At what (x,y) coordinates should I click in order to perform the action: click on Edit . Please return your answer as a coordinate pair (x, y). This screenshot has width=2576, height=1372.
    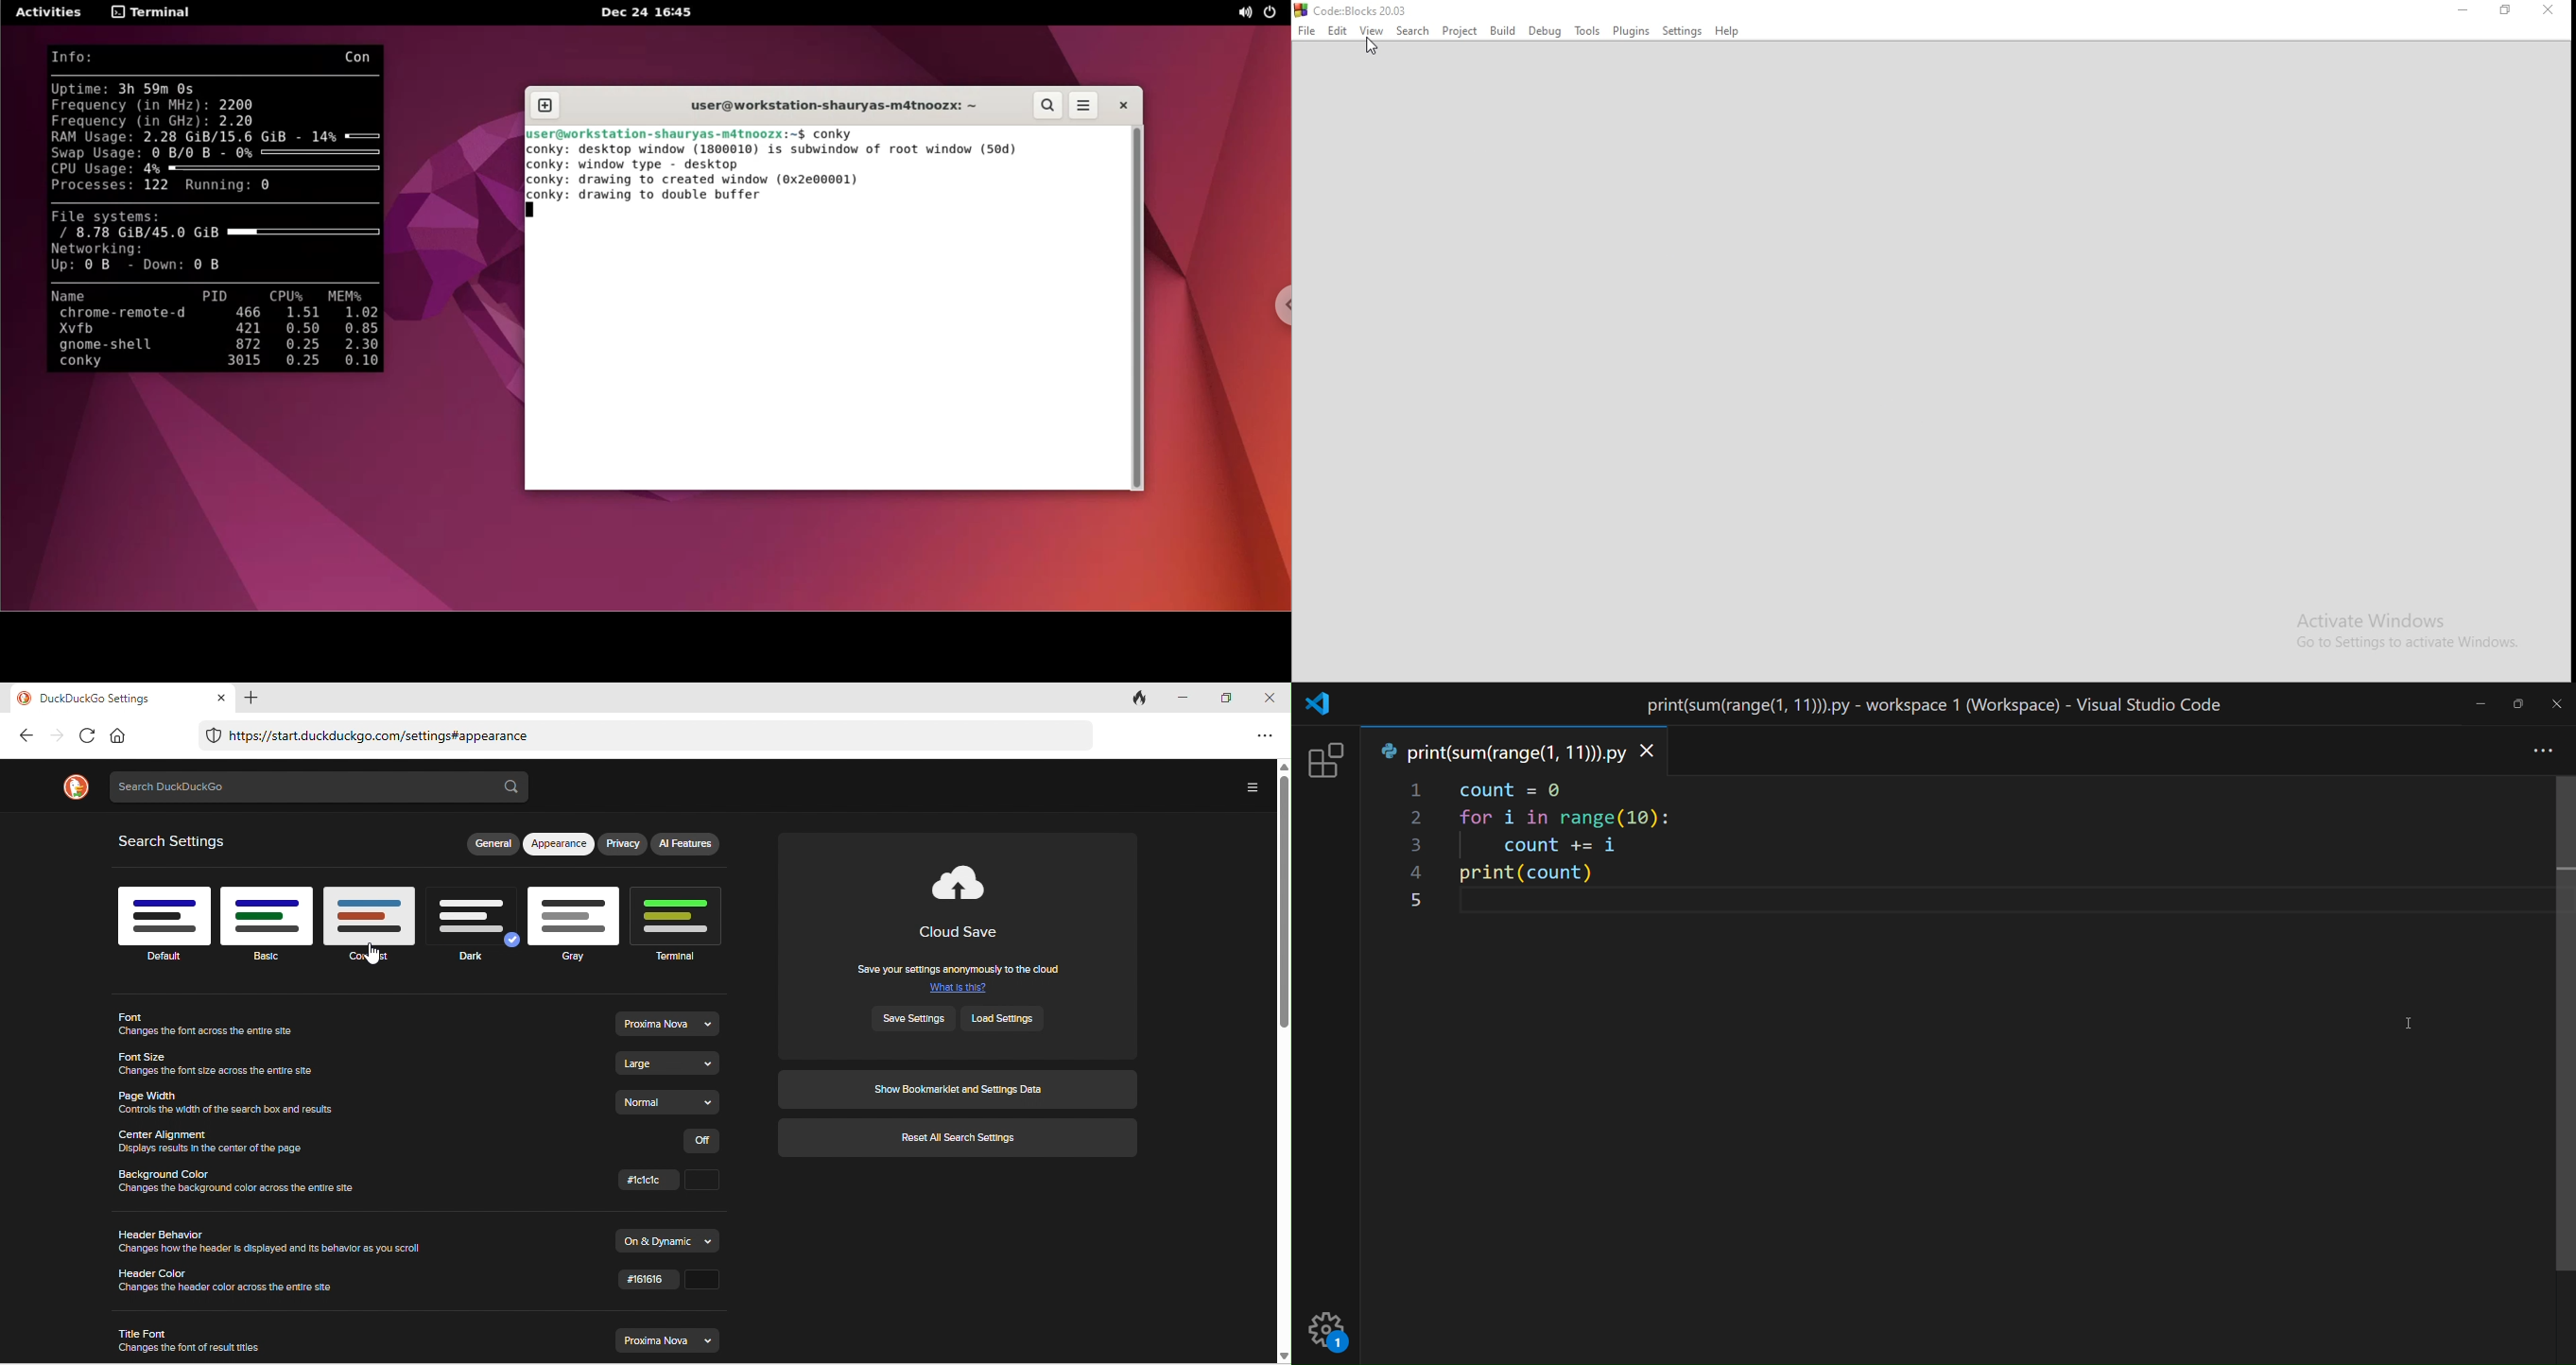
    Looking at the image, I should click on (1337, 31).